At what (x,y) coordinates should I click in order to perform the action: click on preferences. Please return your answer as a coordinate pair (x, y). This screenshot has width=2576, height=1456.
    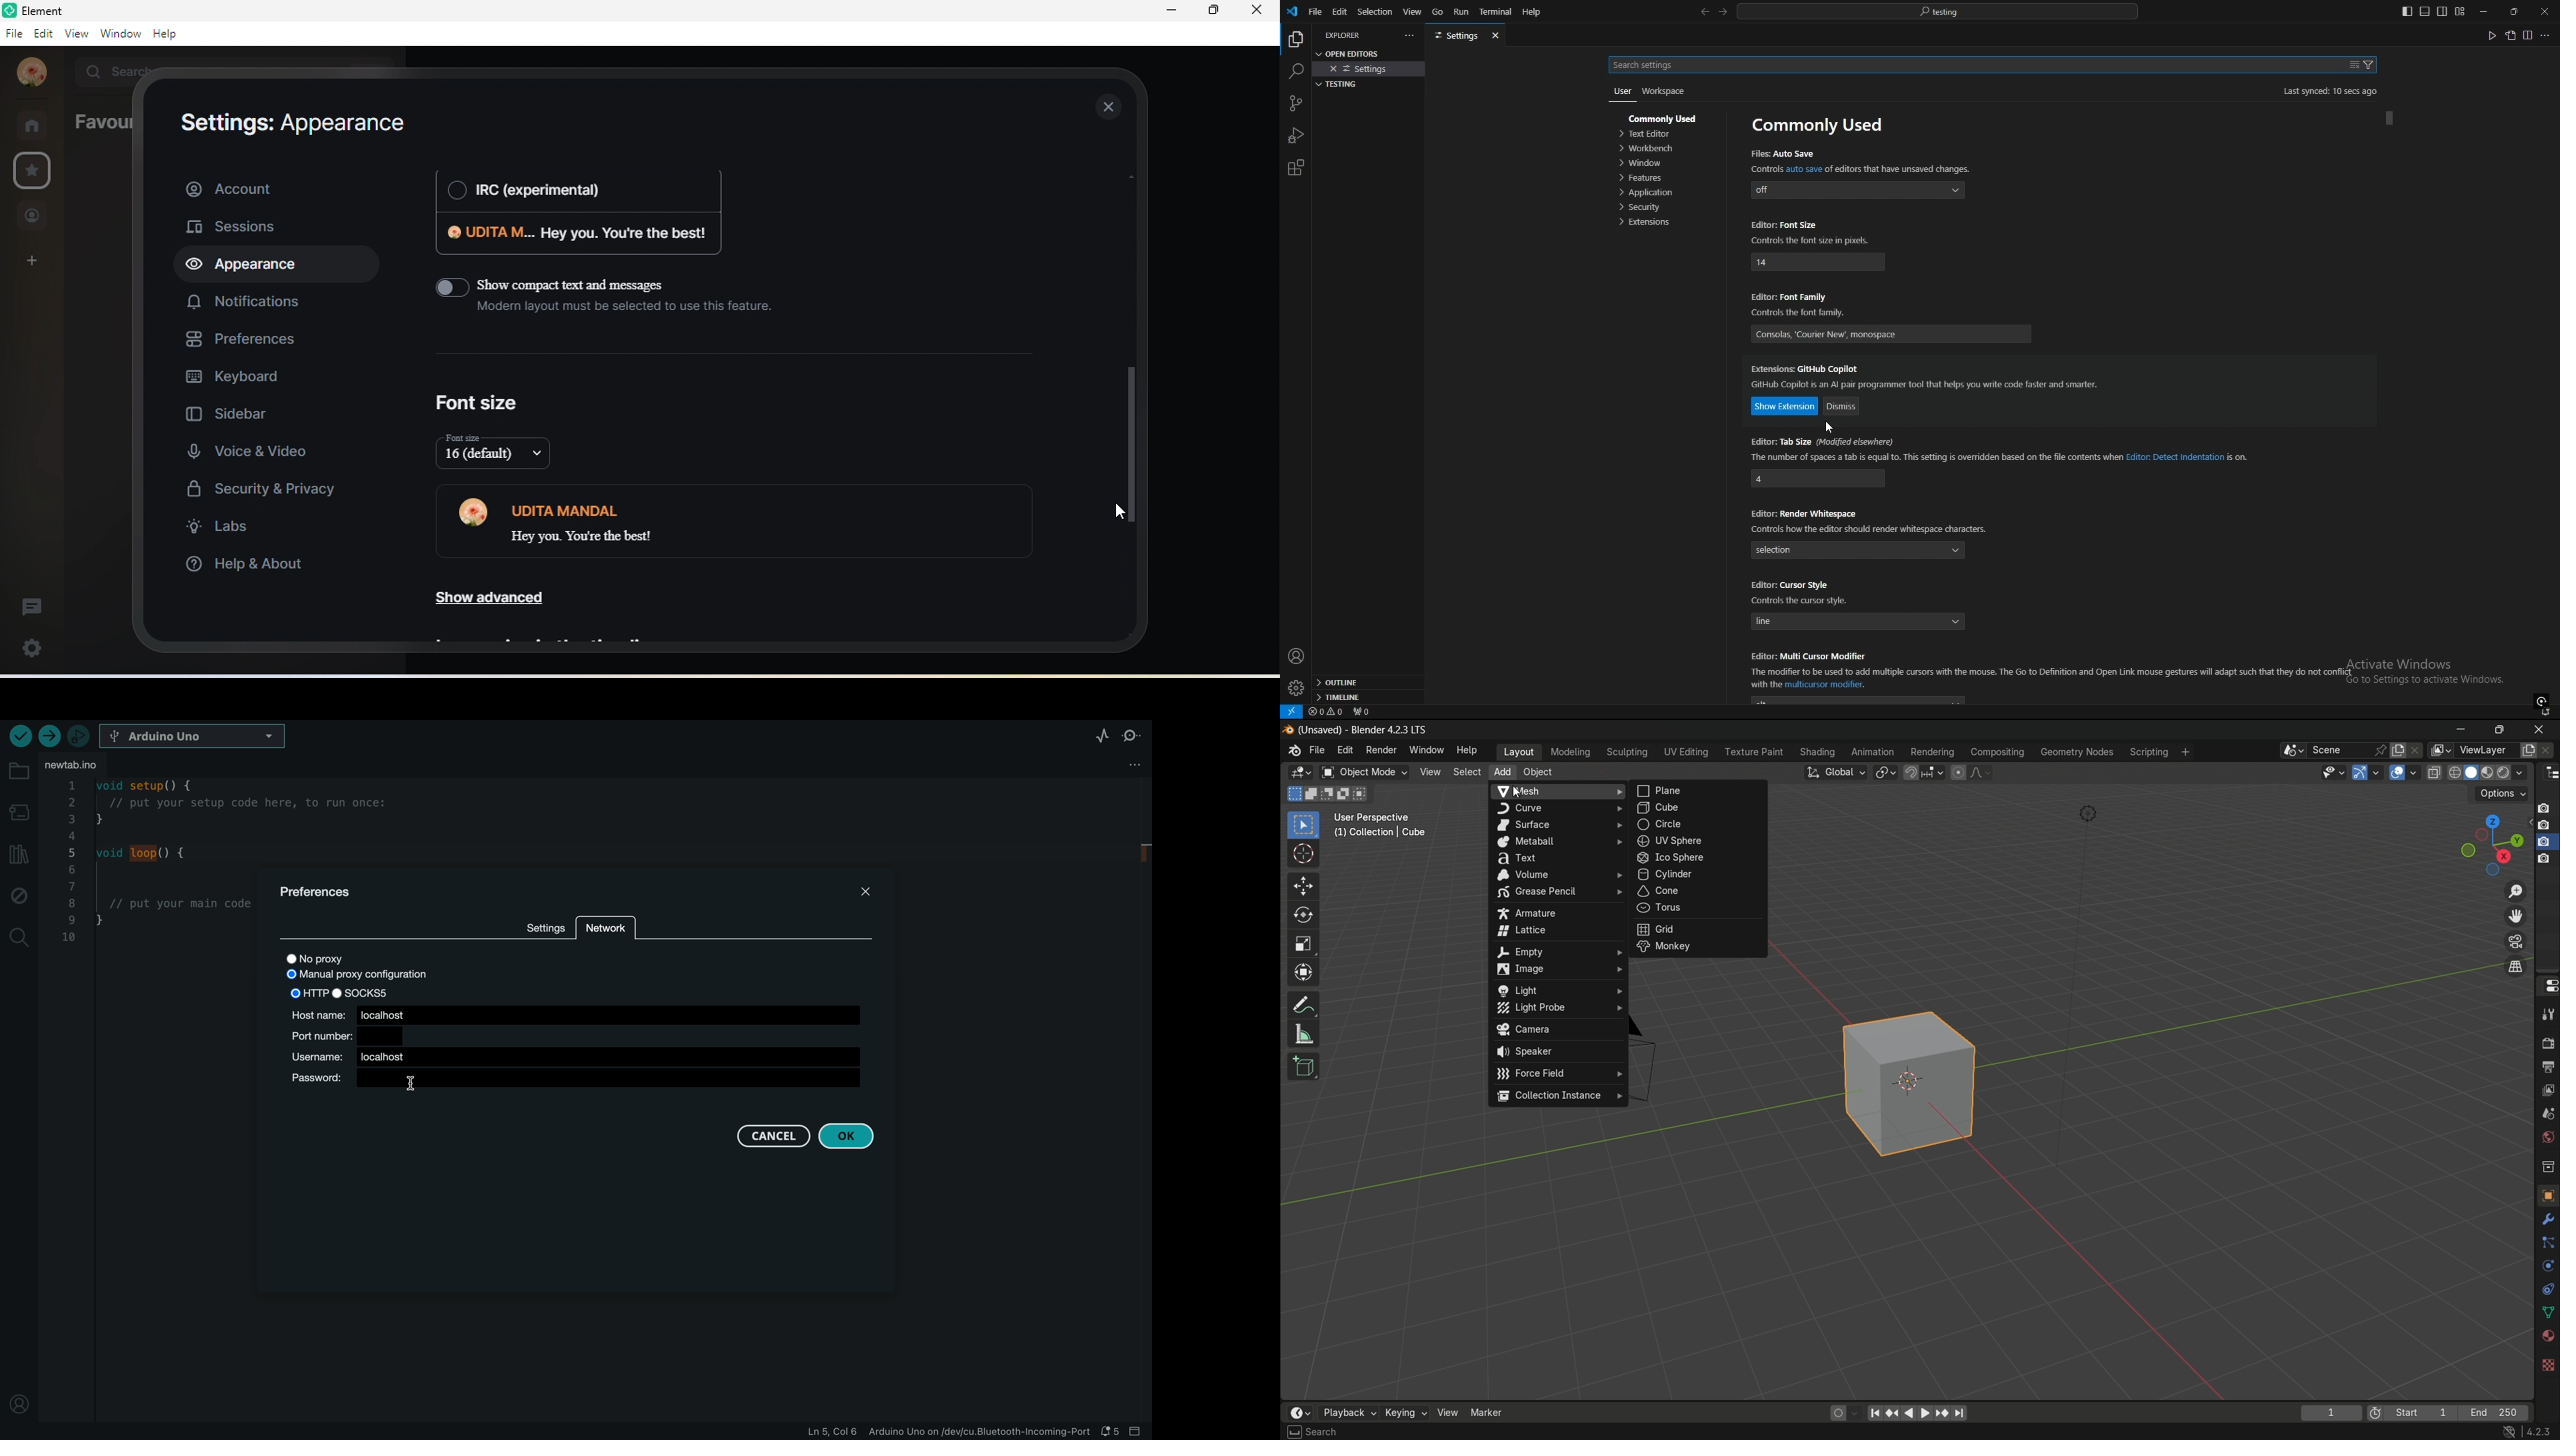
    Looking at the image, I should click on (241, 338).